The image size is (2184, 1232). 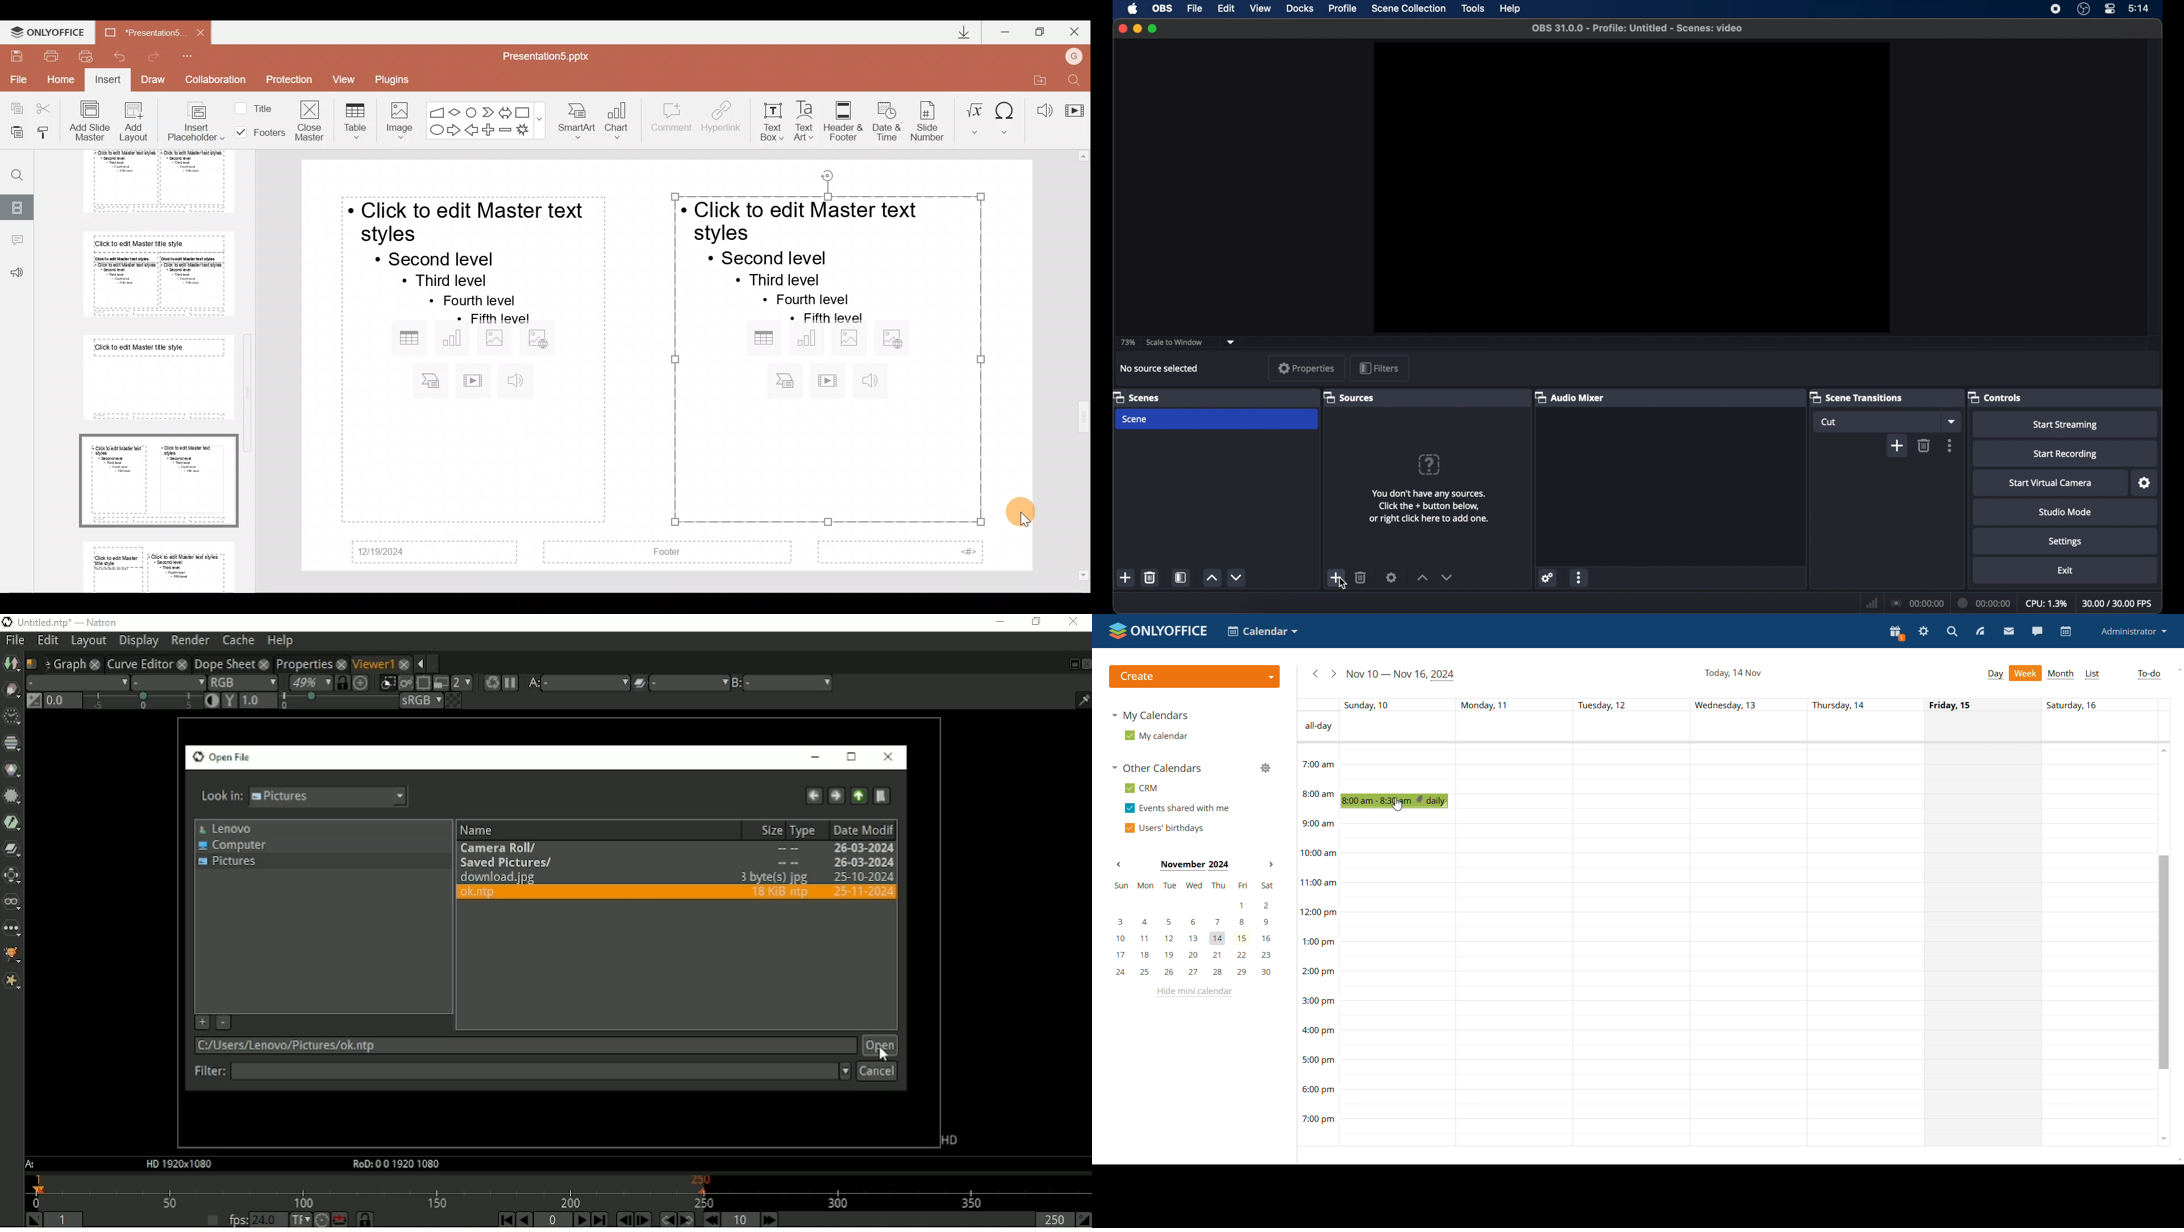 What do you see at coordinates (1133, 9) in the screenshot?
I see `apple icon` at bounding box center [1133, 9].